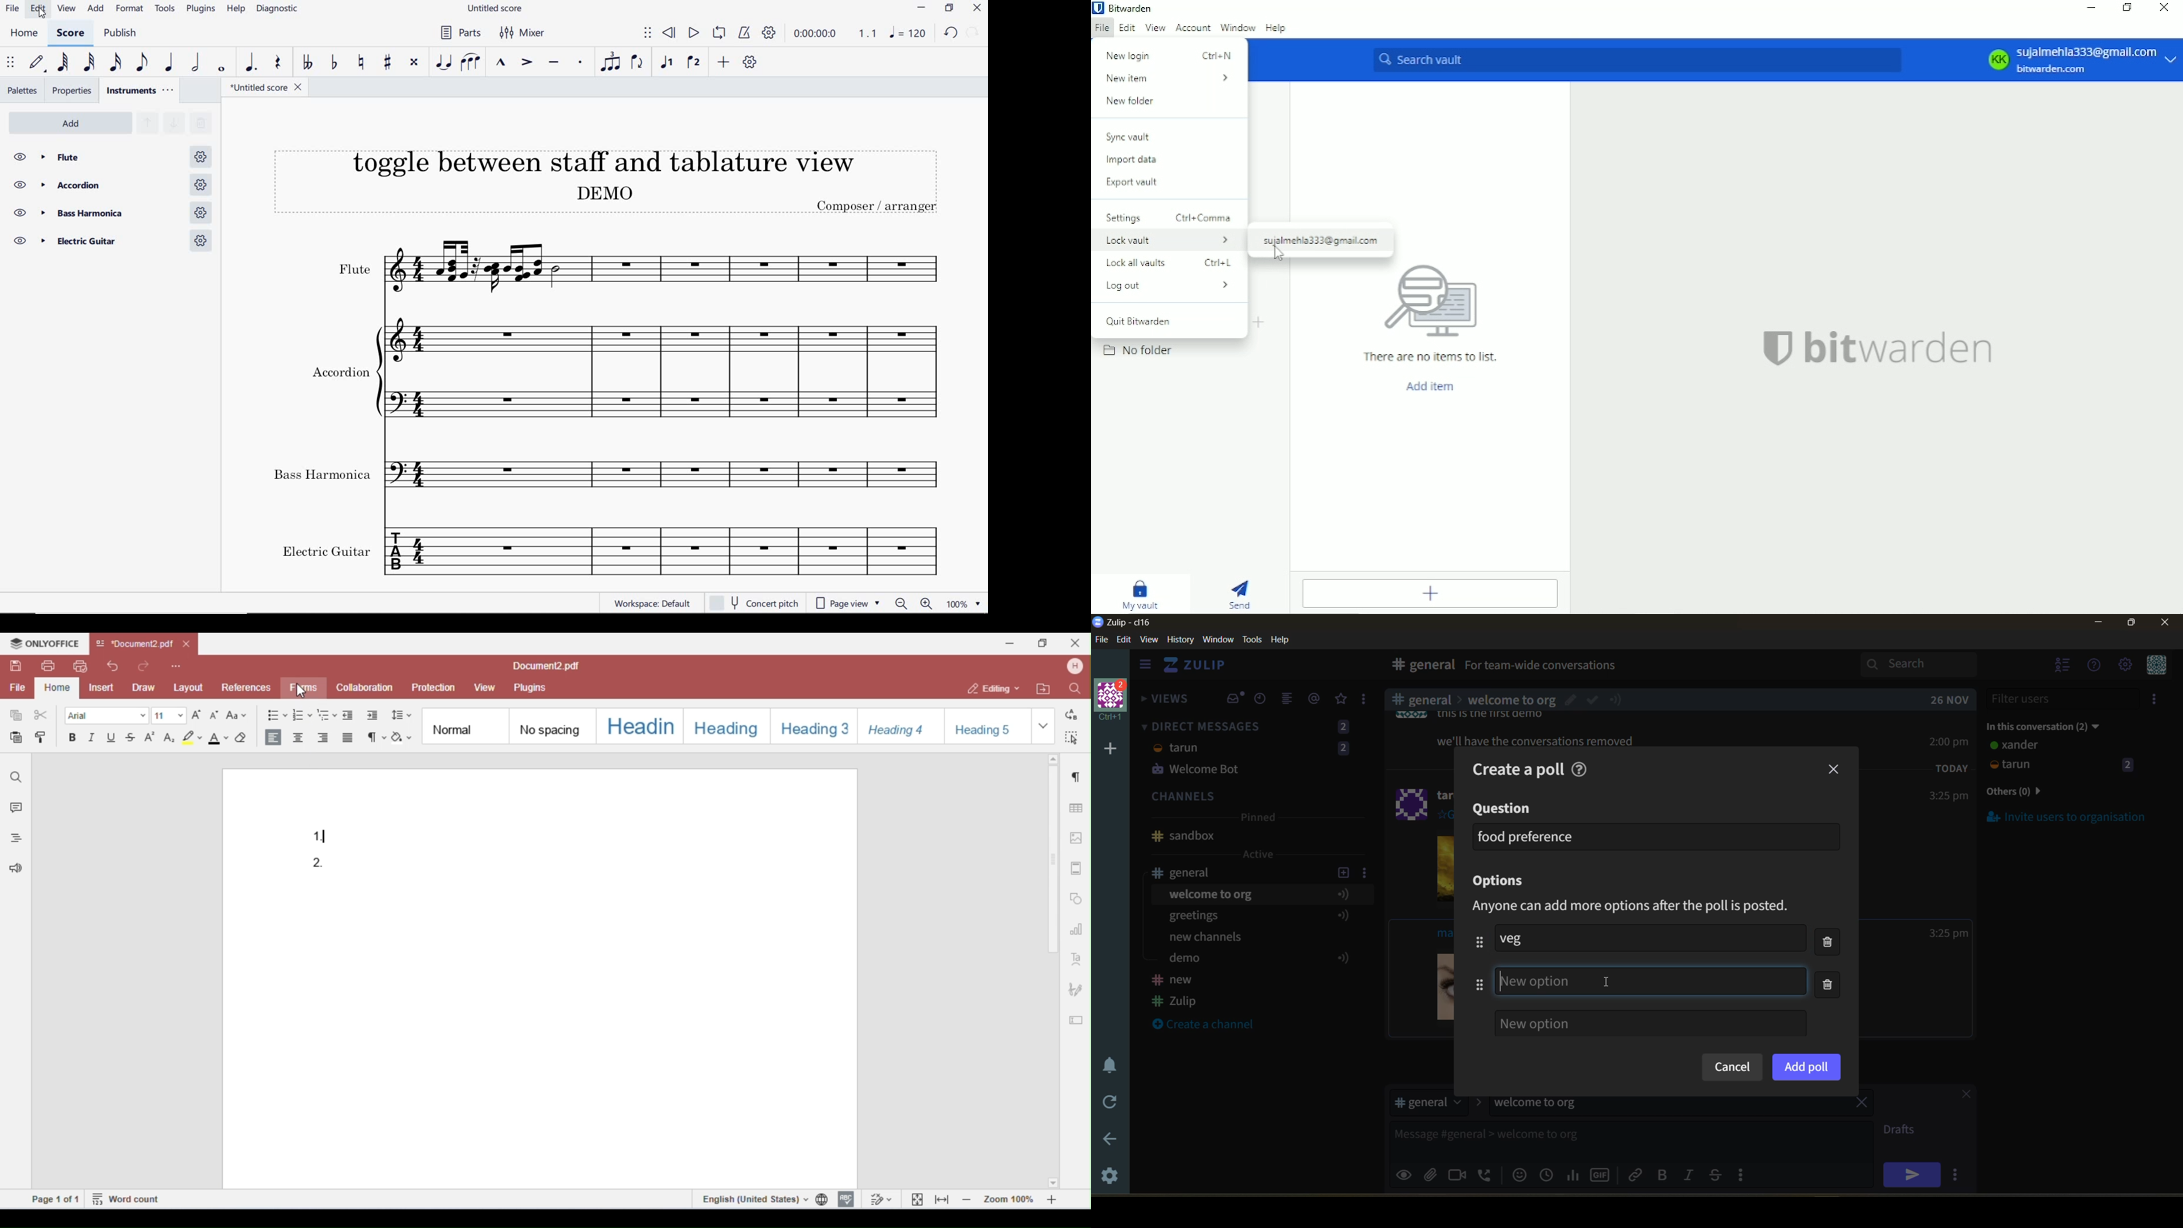 This screenshot has height=1232, width=2184. What do you see at coordinates (848, 603) in the screenshot?
I see `page view` at bounding box center [848, 603].